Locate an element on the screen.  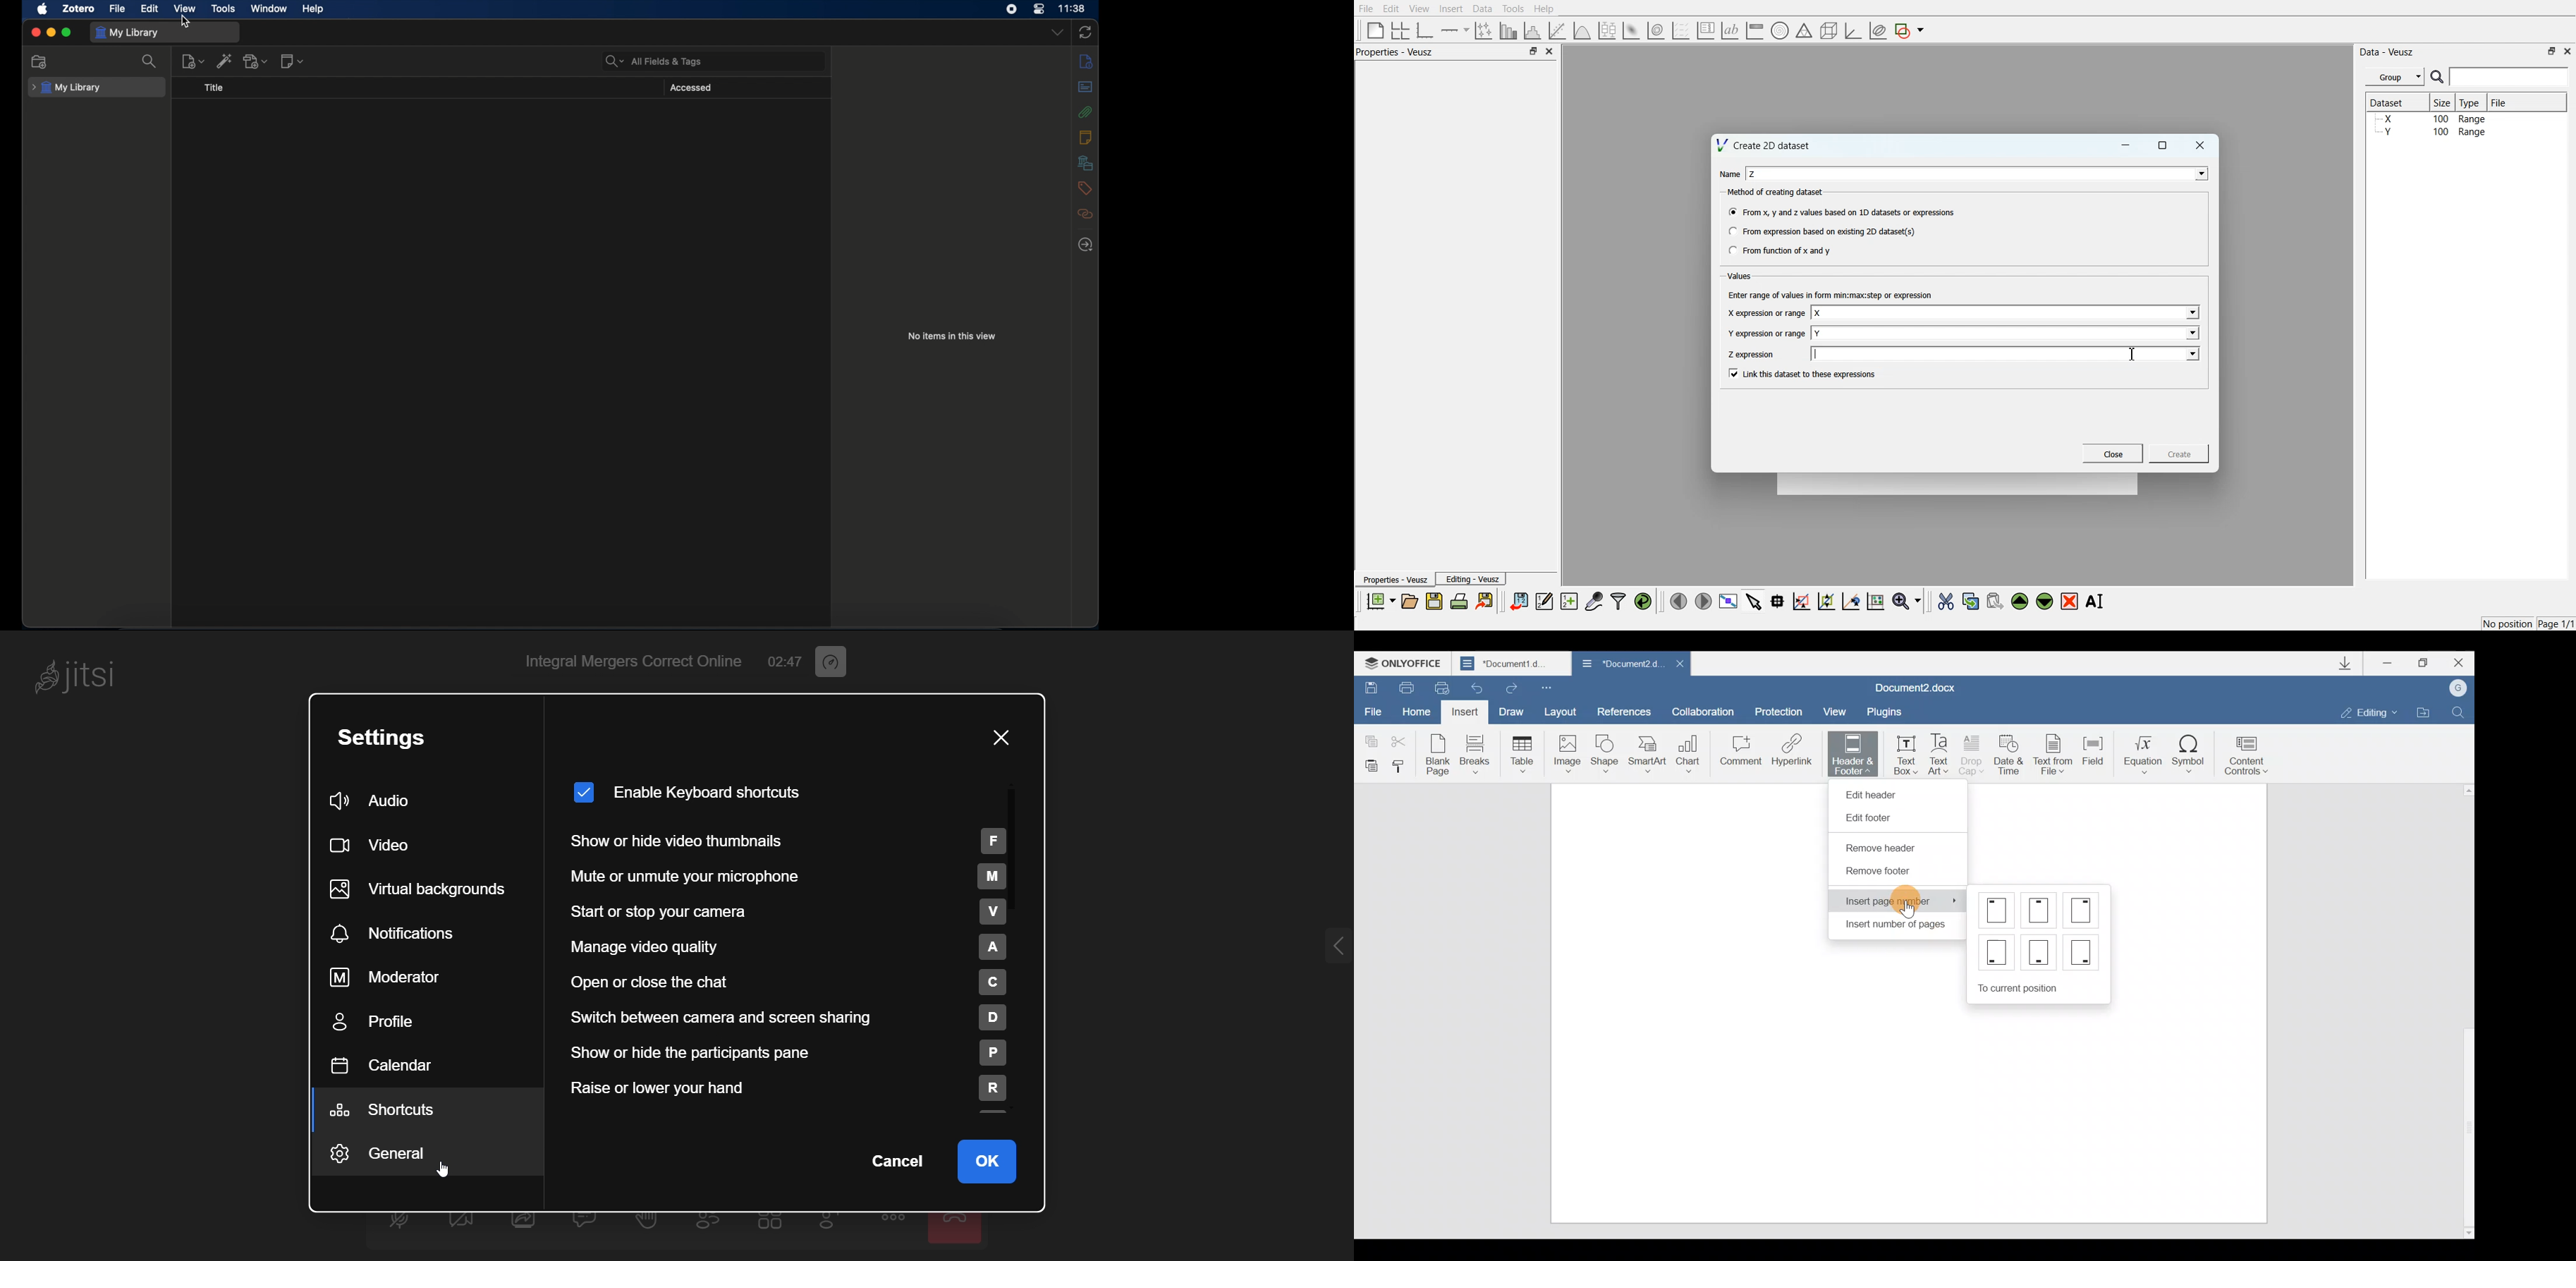
Enter name is located at coordinates (2007, 313).